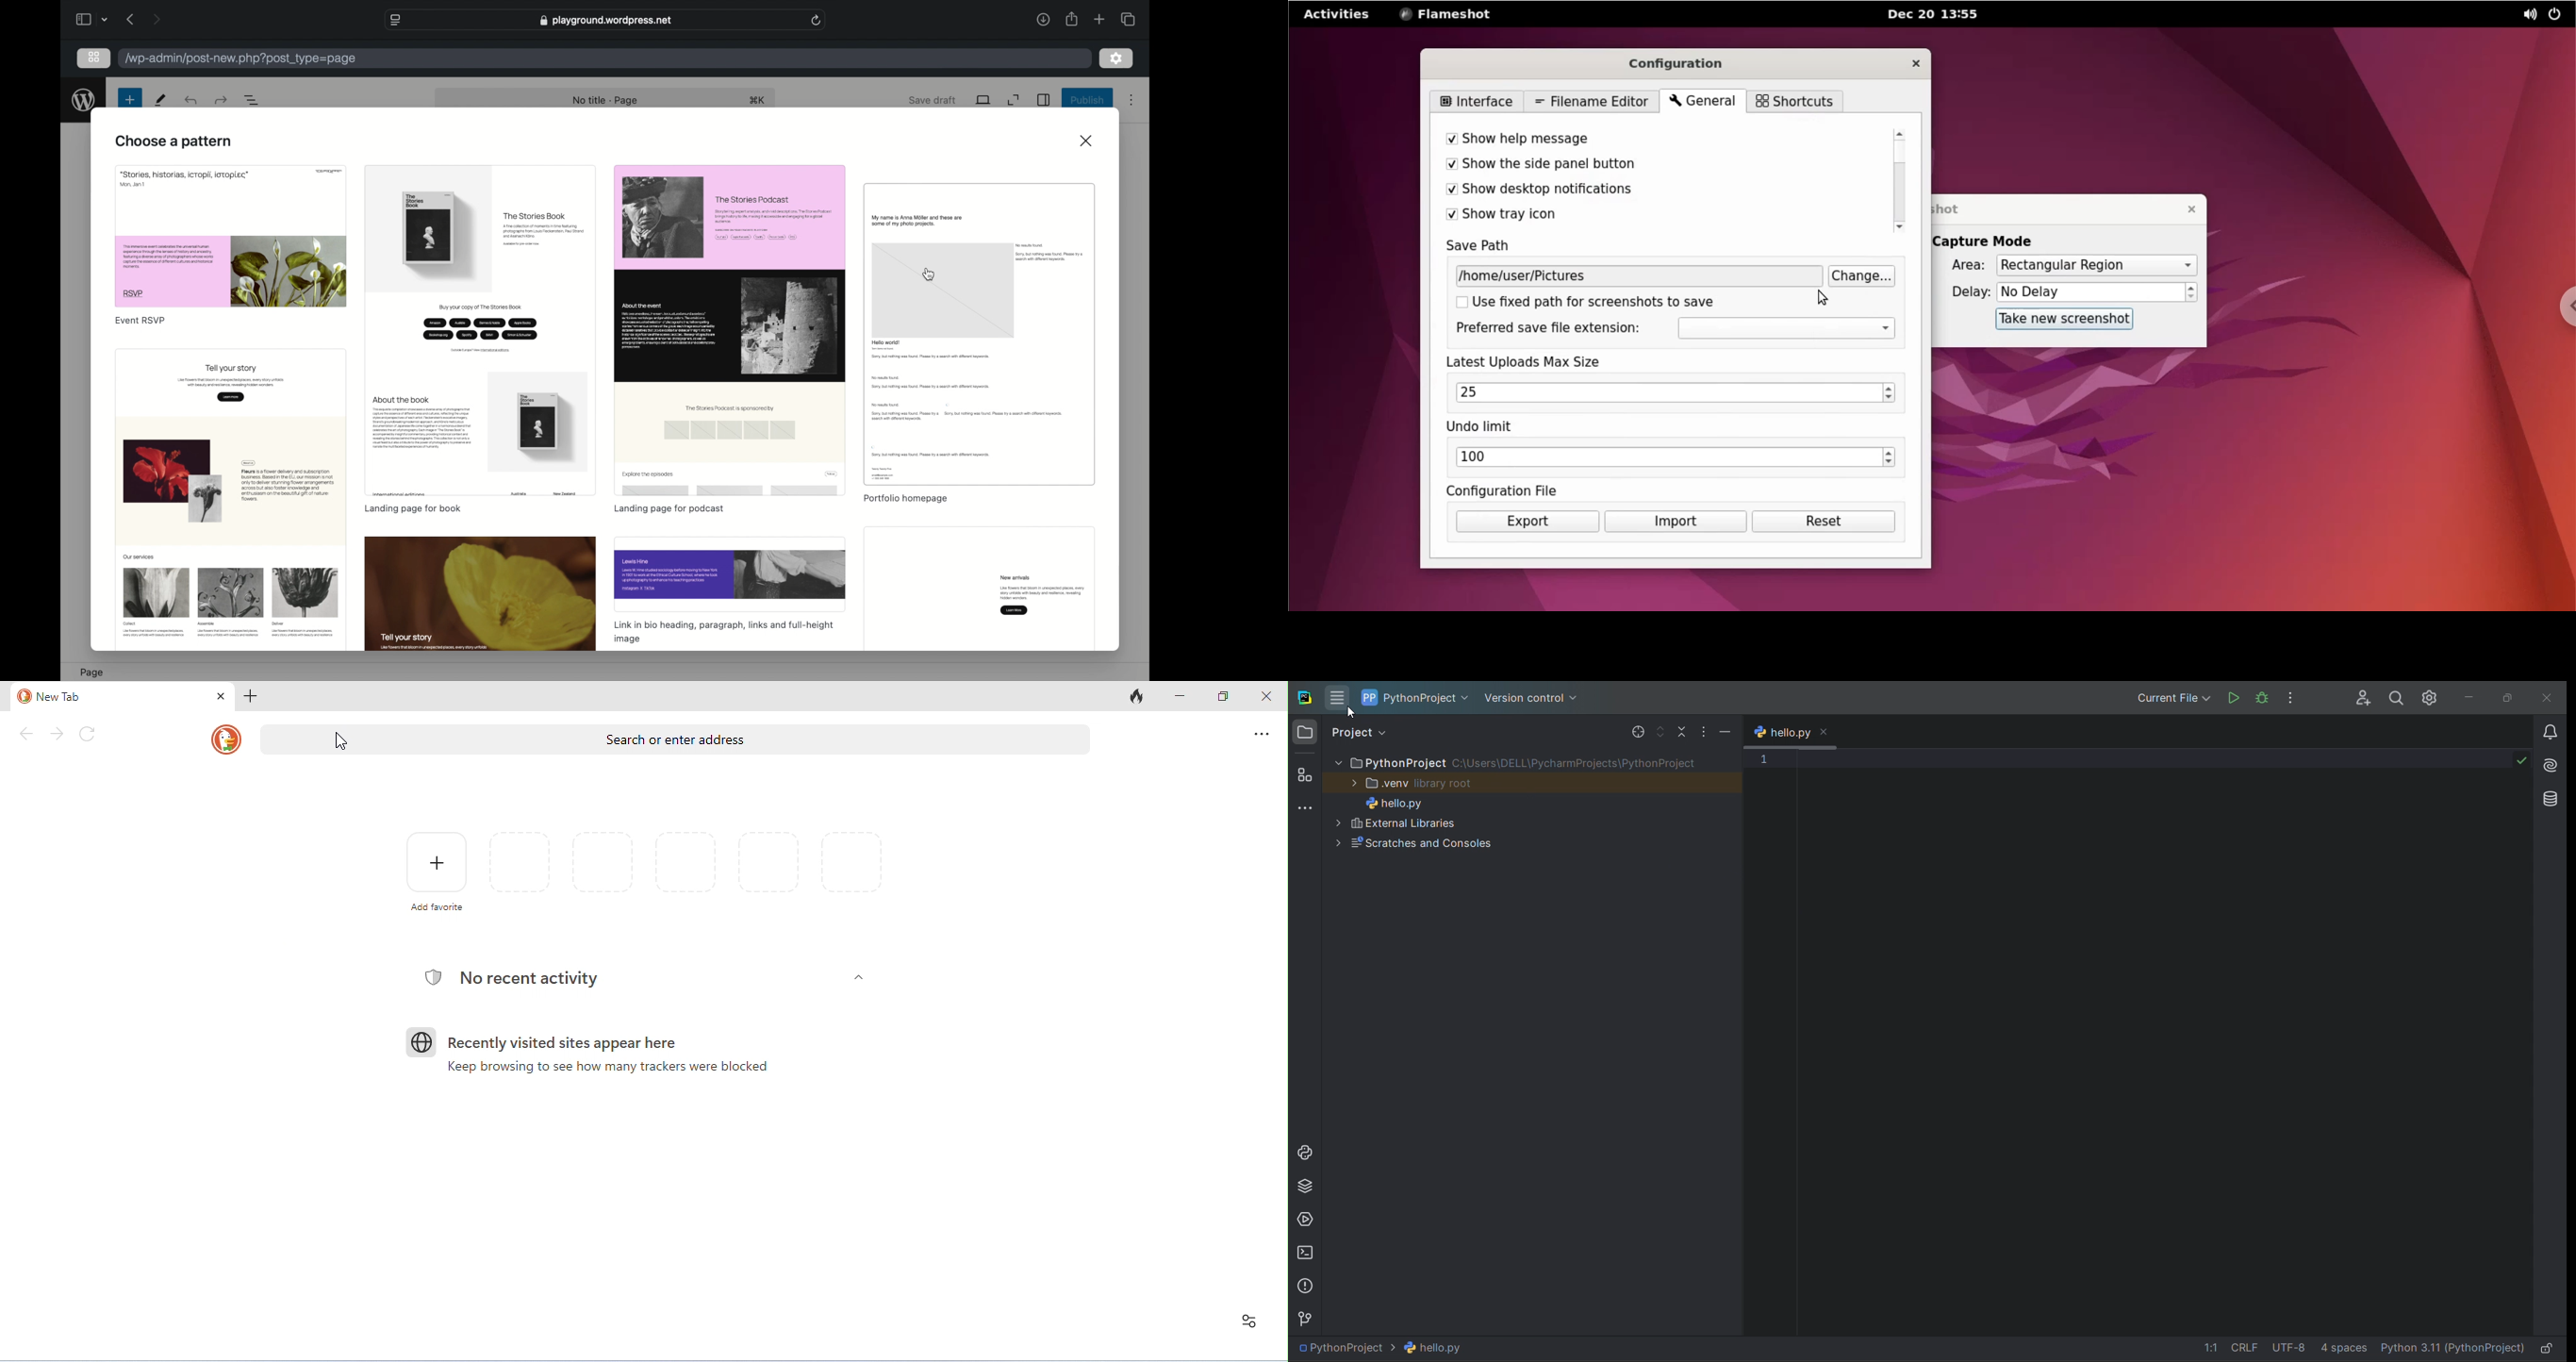 The image size is (2576, 1372). Describe the element at coordinates (1674, 523) in the screenshot. I see `import ` at that location.